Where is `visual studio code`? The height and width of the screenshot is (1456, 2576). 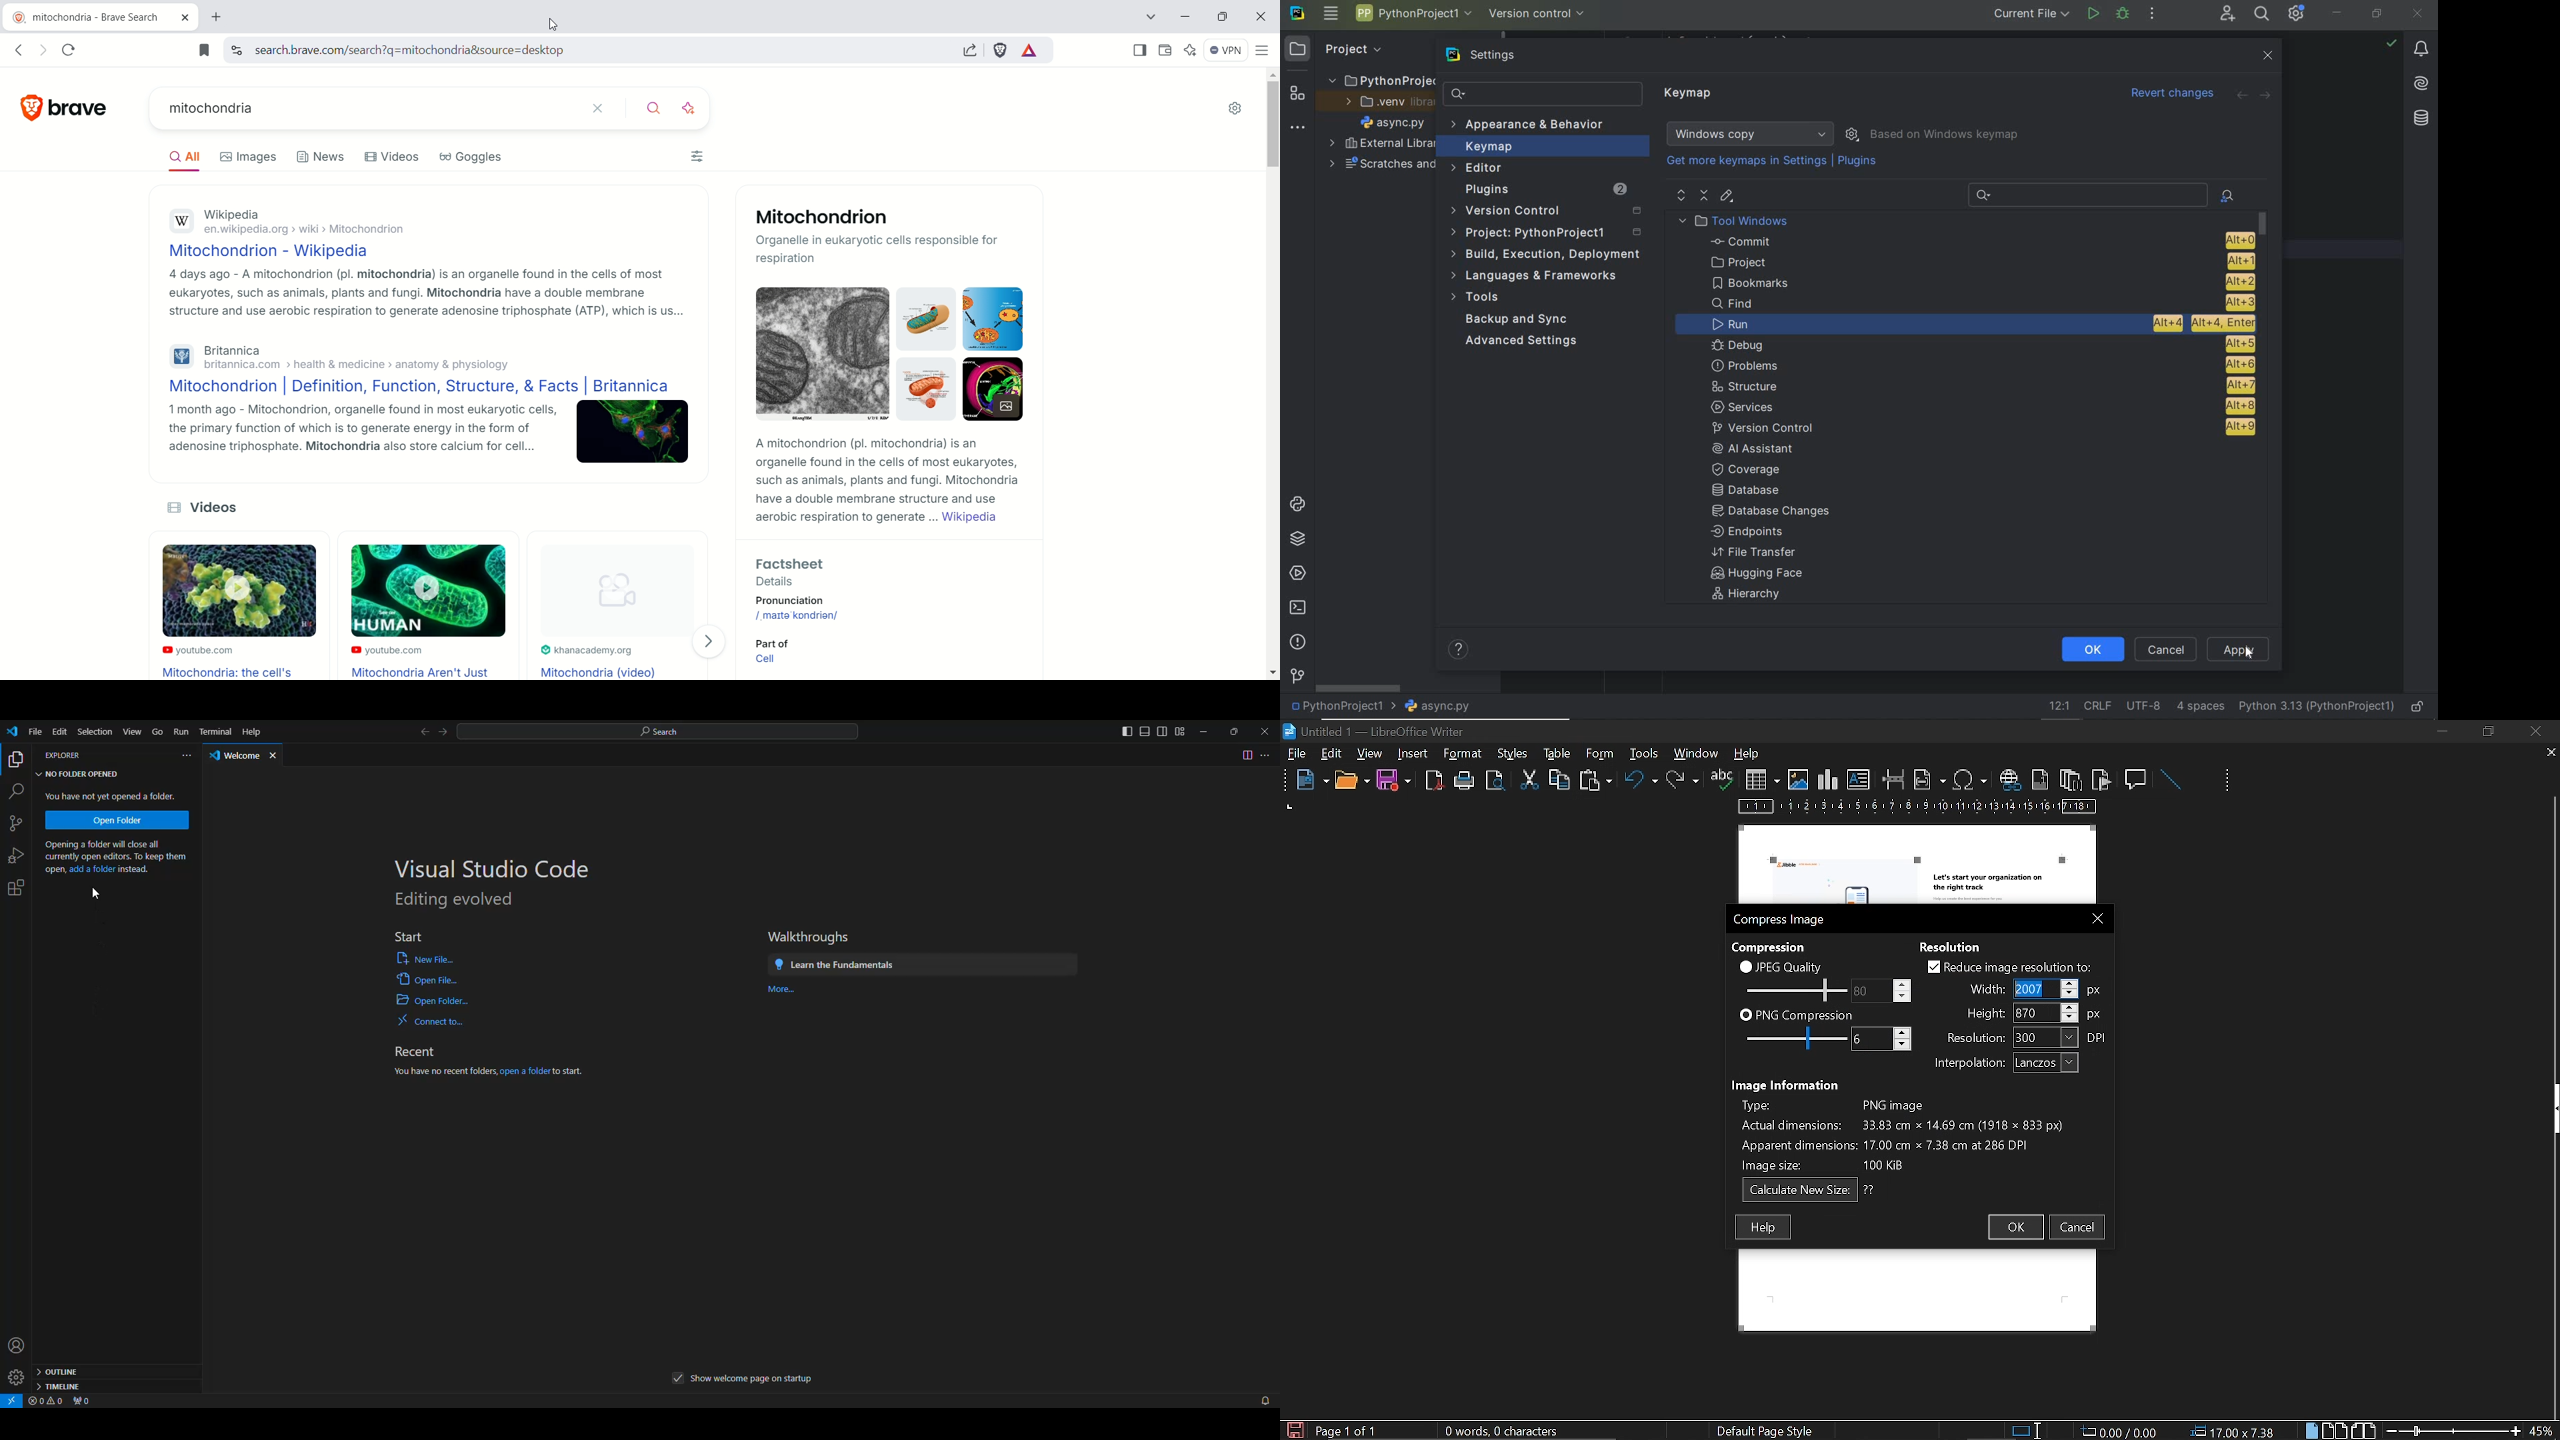 visual studio code is located at coordinates (496, 869).